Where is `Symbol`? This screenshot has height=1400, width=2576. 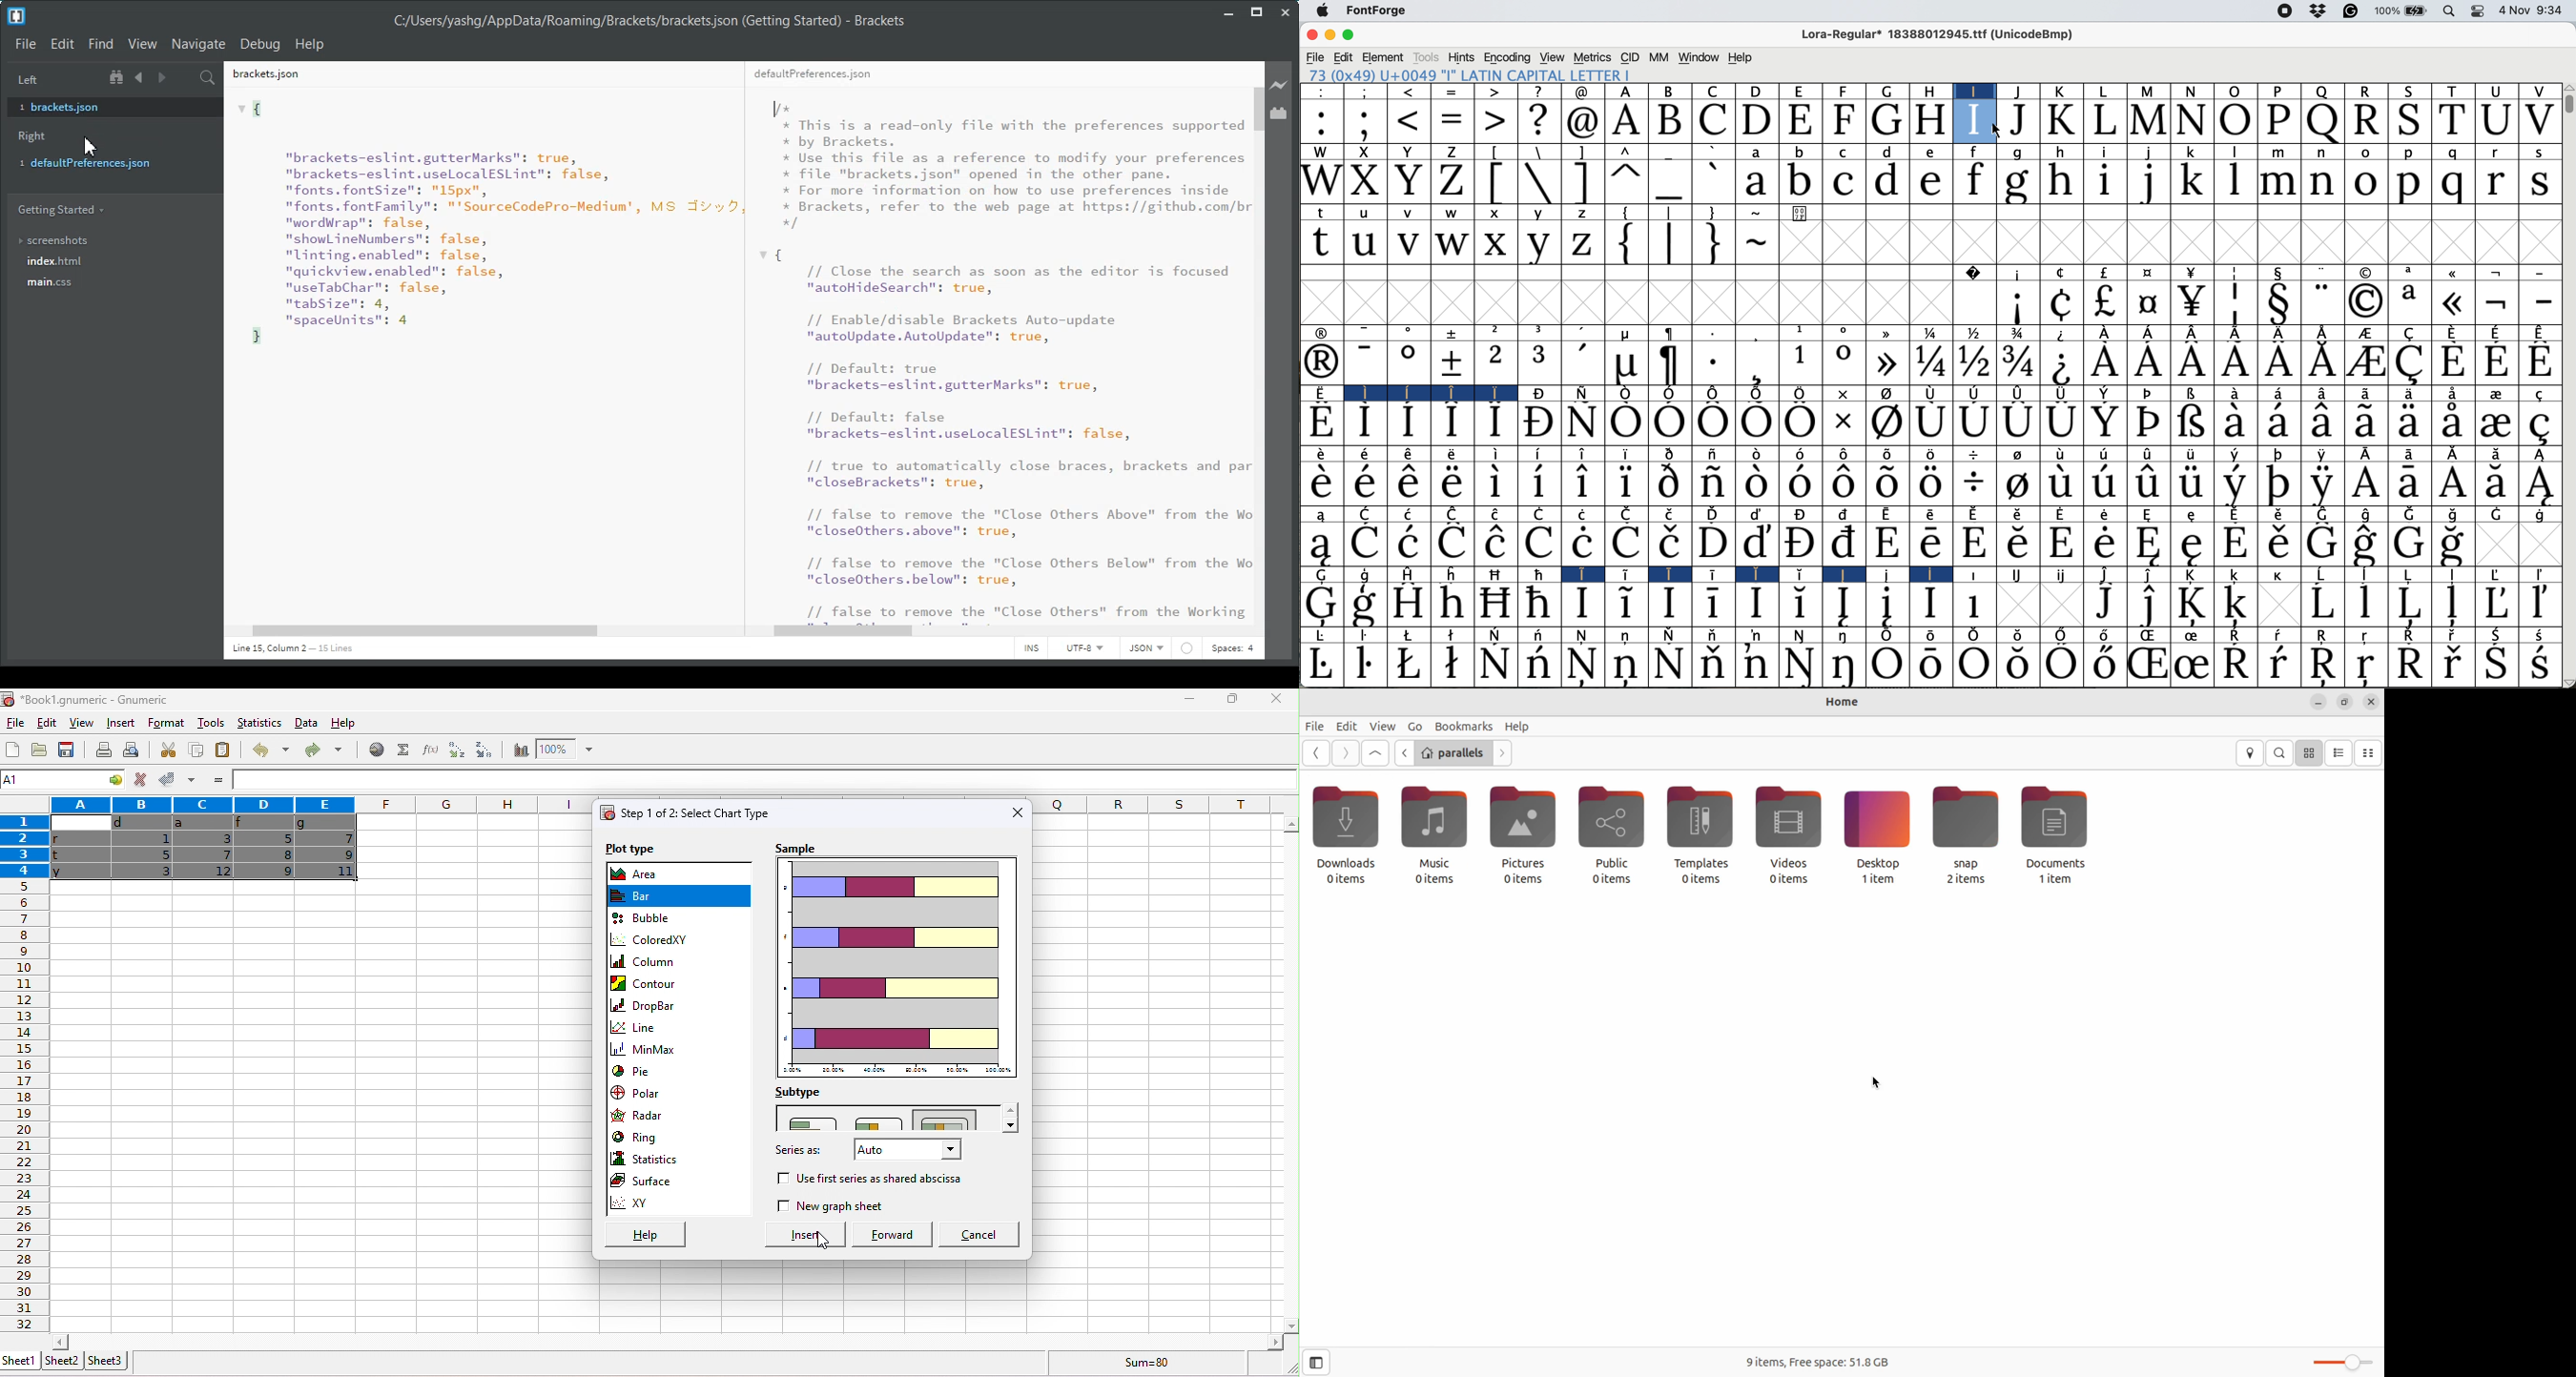
Symbol is located at coordinates (1972, 666).